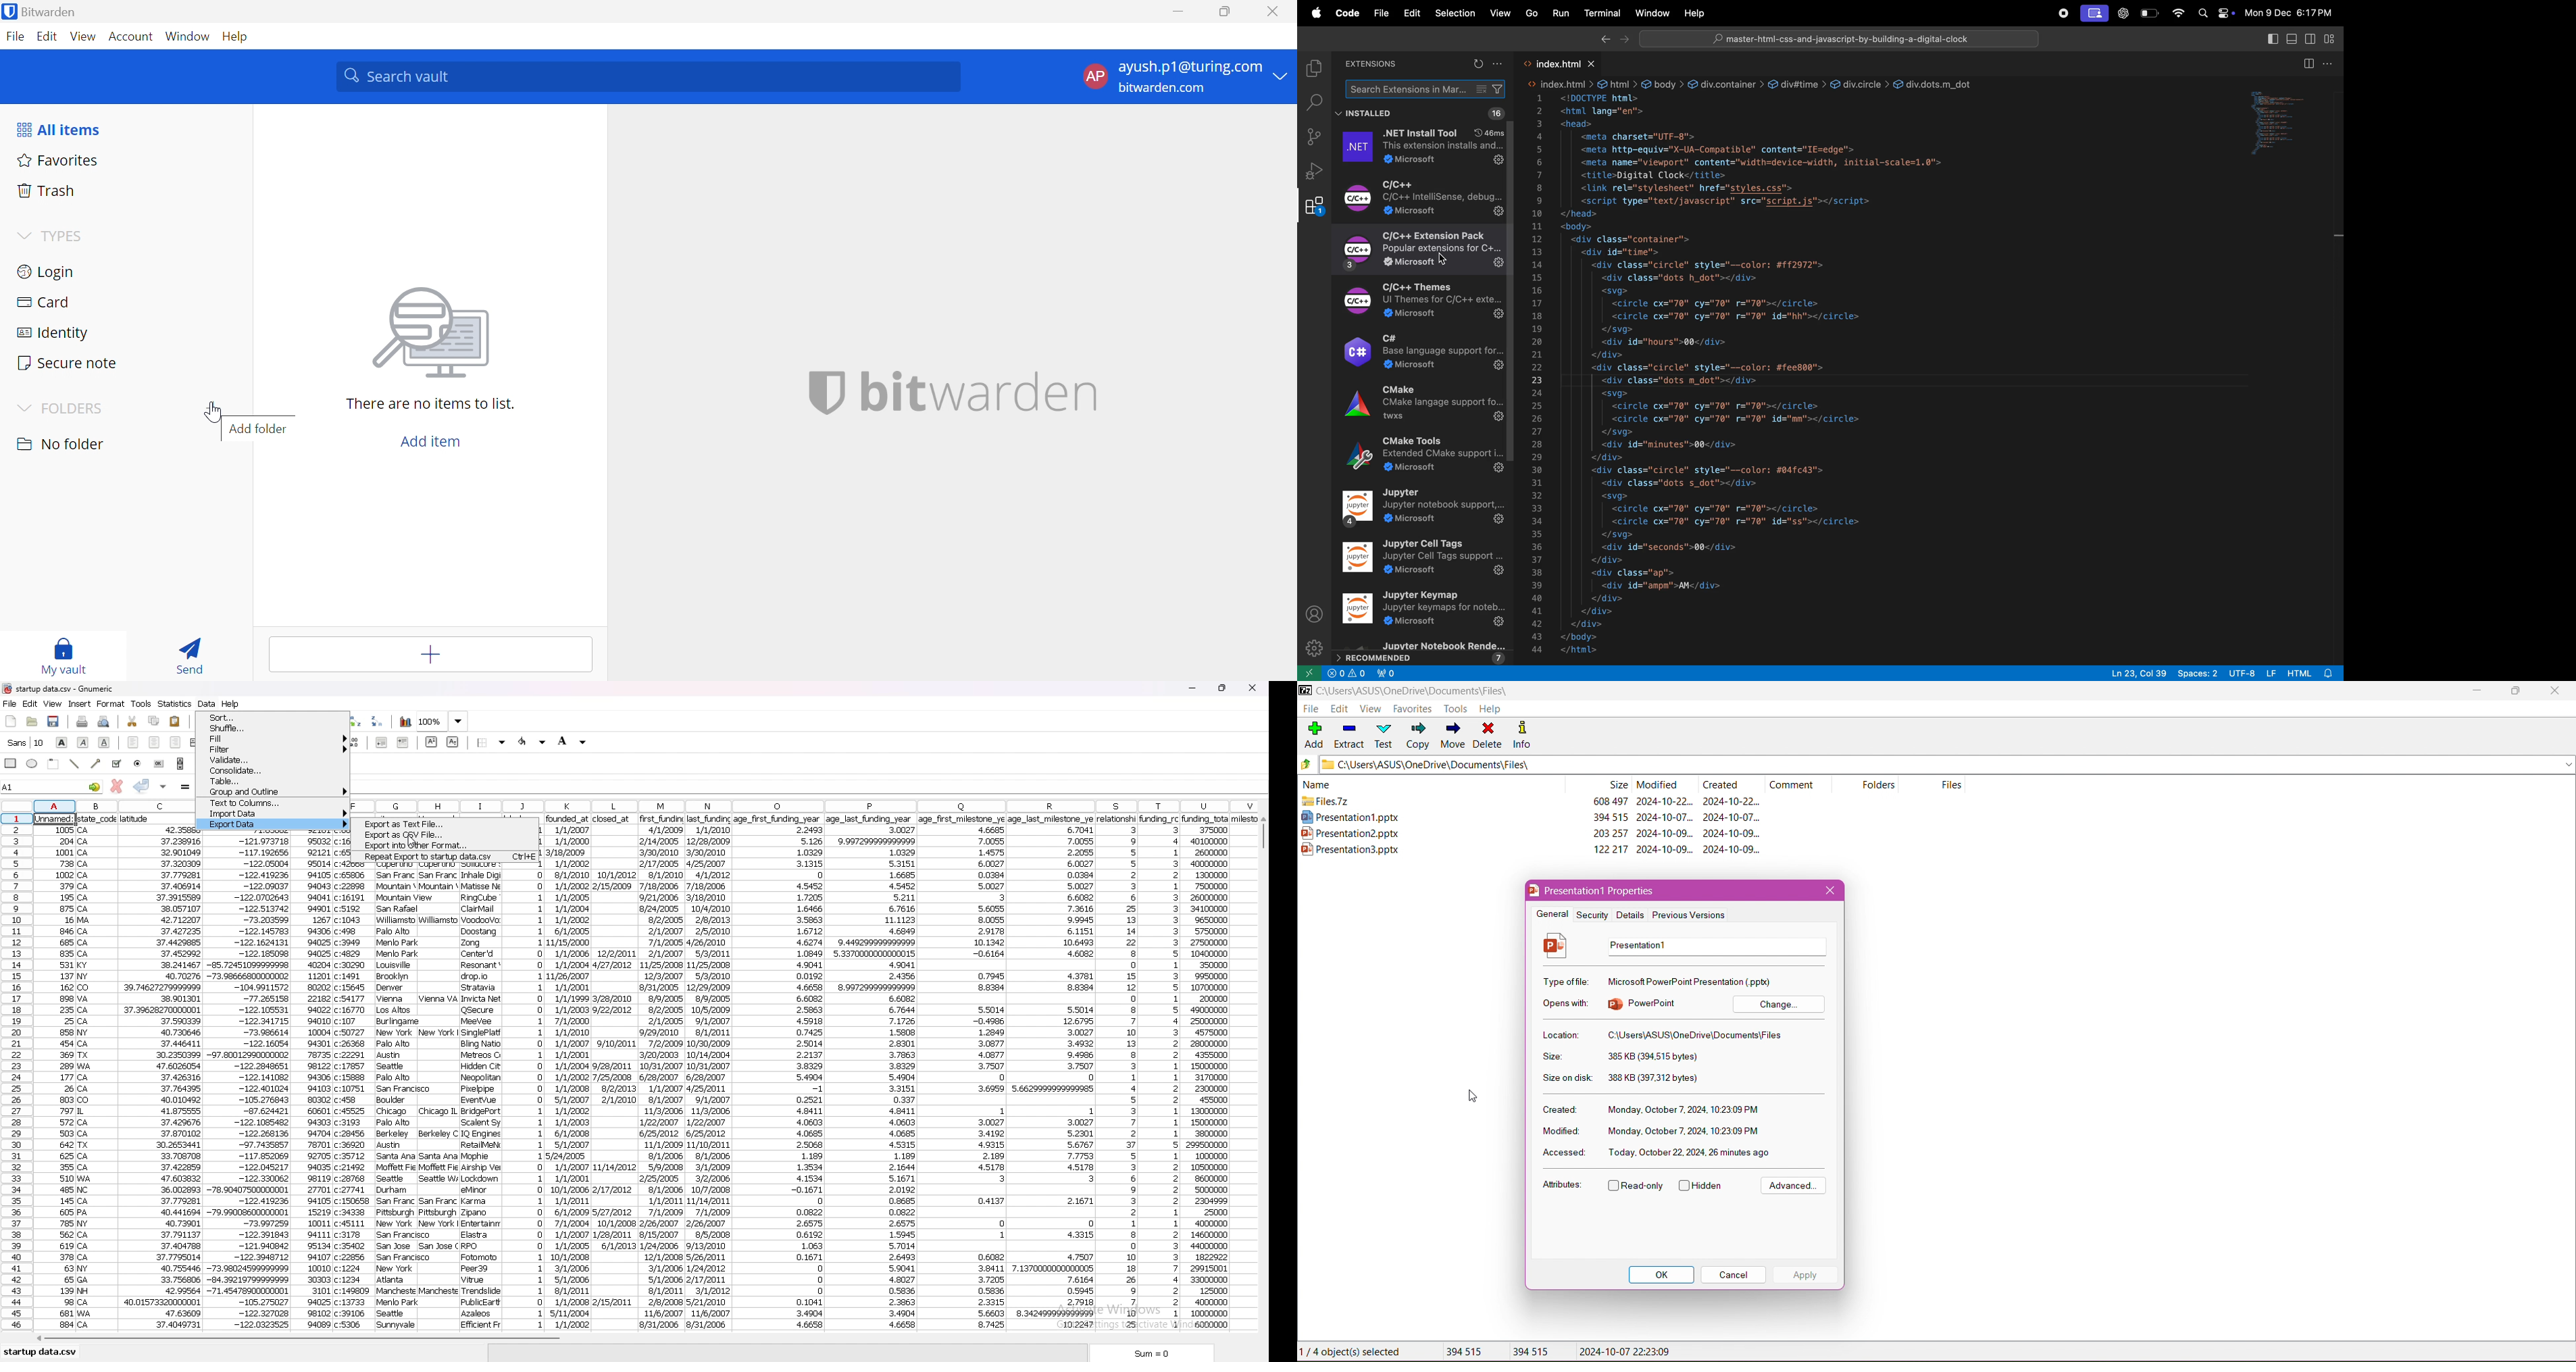 The width and height of the screenshot is (2576, 1372). Describe the element at coordinates (1565, 1185) in the screenshot. I see `Attributes:` at that location.